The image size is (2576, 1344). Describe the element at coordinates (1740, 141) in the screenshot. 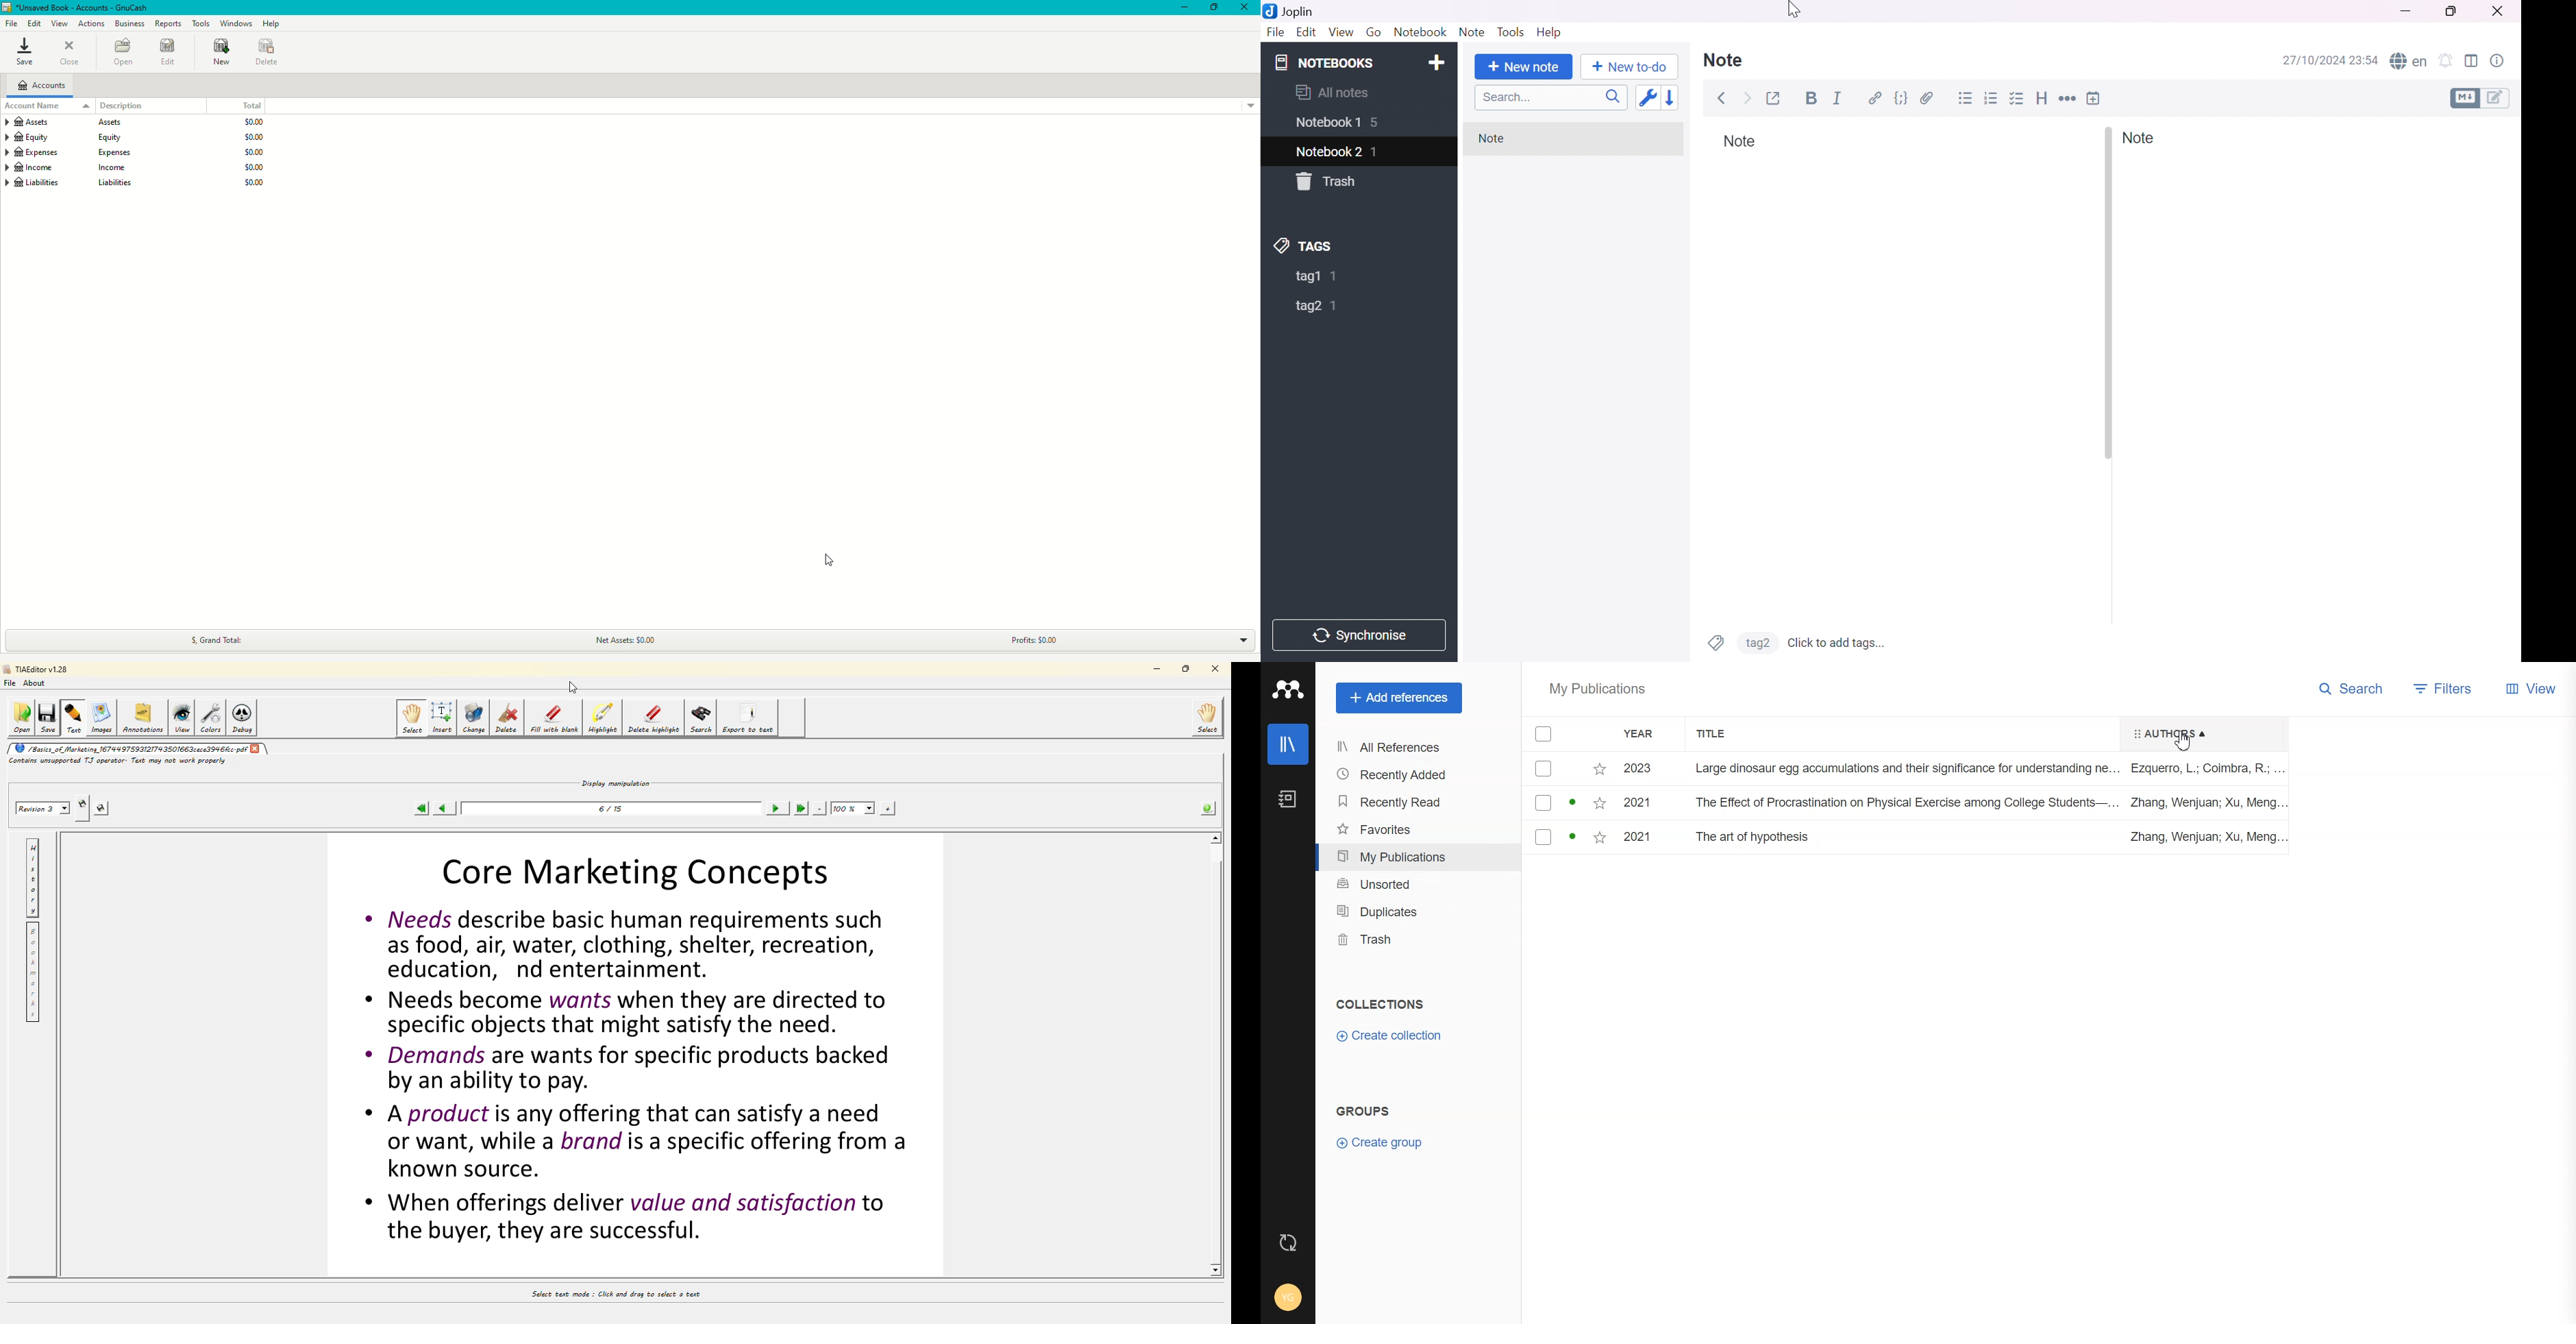

I see `Note` at that location.